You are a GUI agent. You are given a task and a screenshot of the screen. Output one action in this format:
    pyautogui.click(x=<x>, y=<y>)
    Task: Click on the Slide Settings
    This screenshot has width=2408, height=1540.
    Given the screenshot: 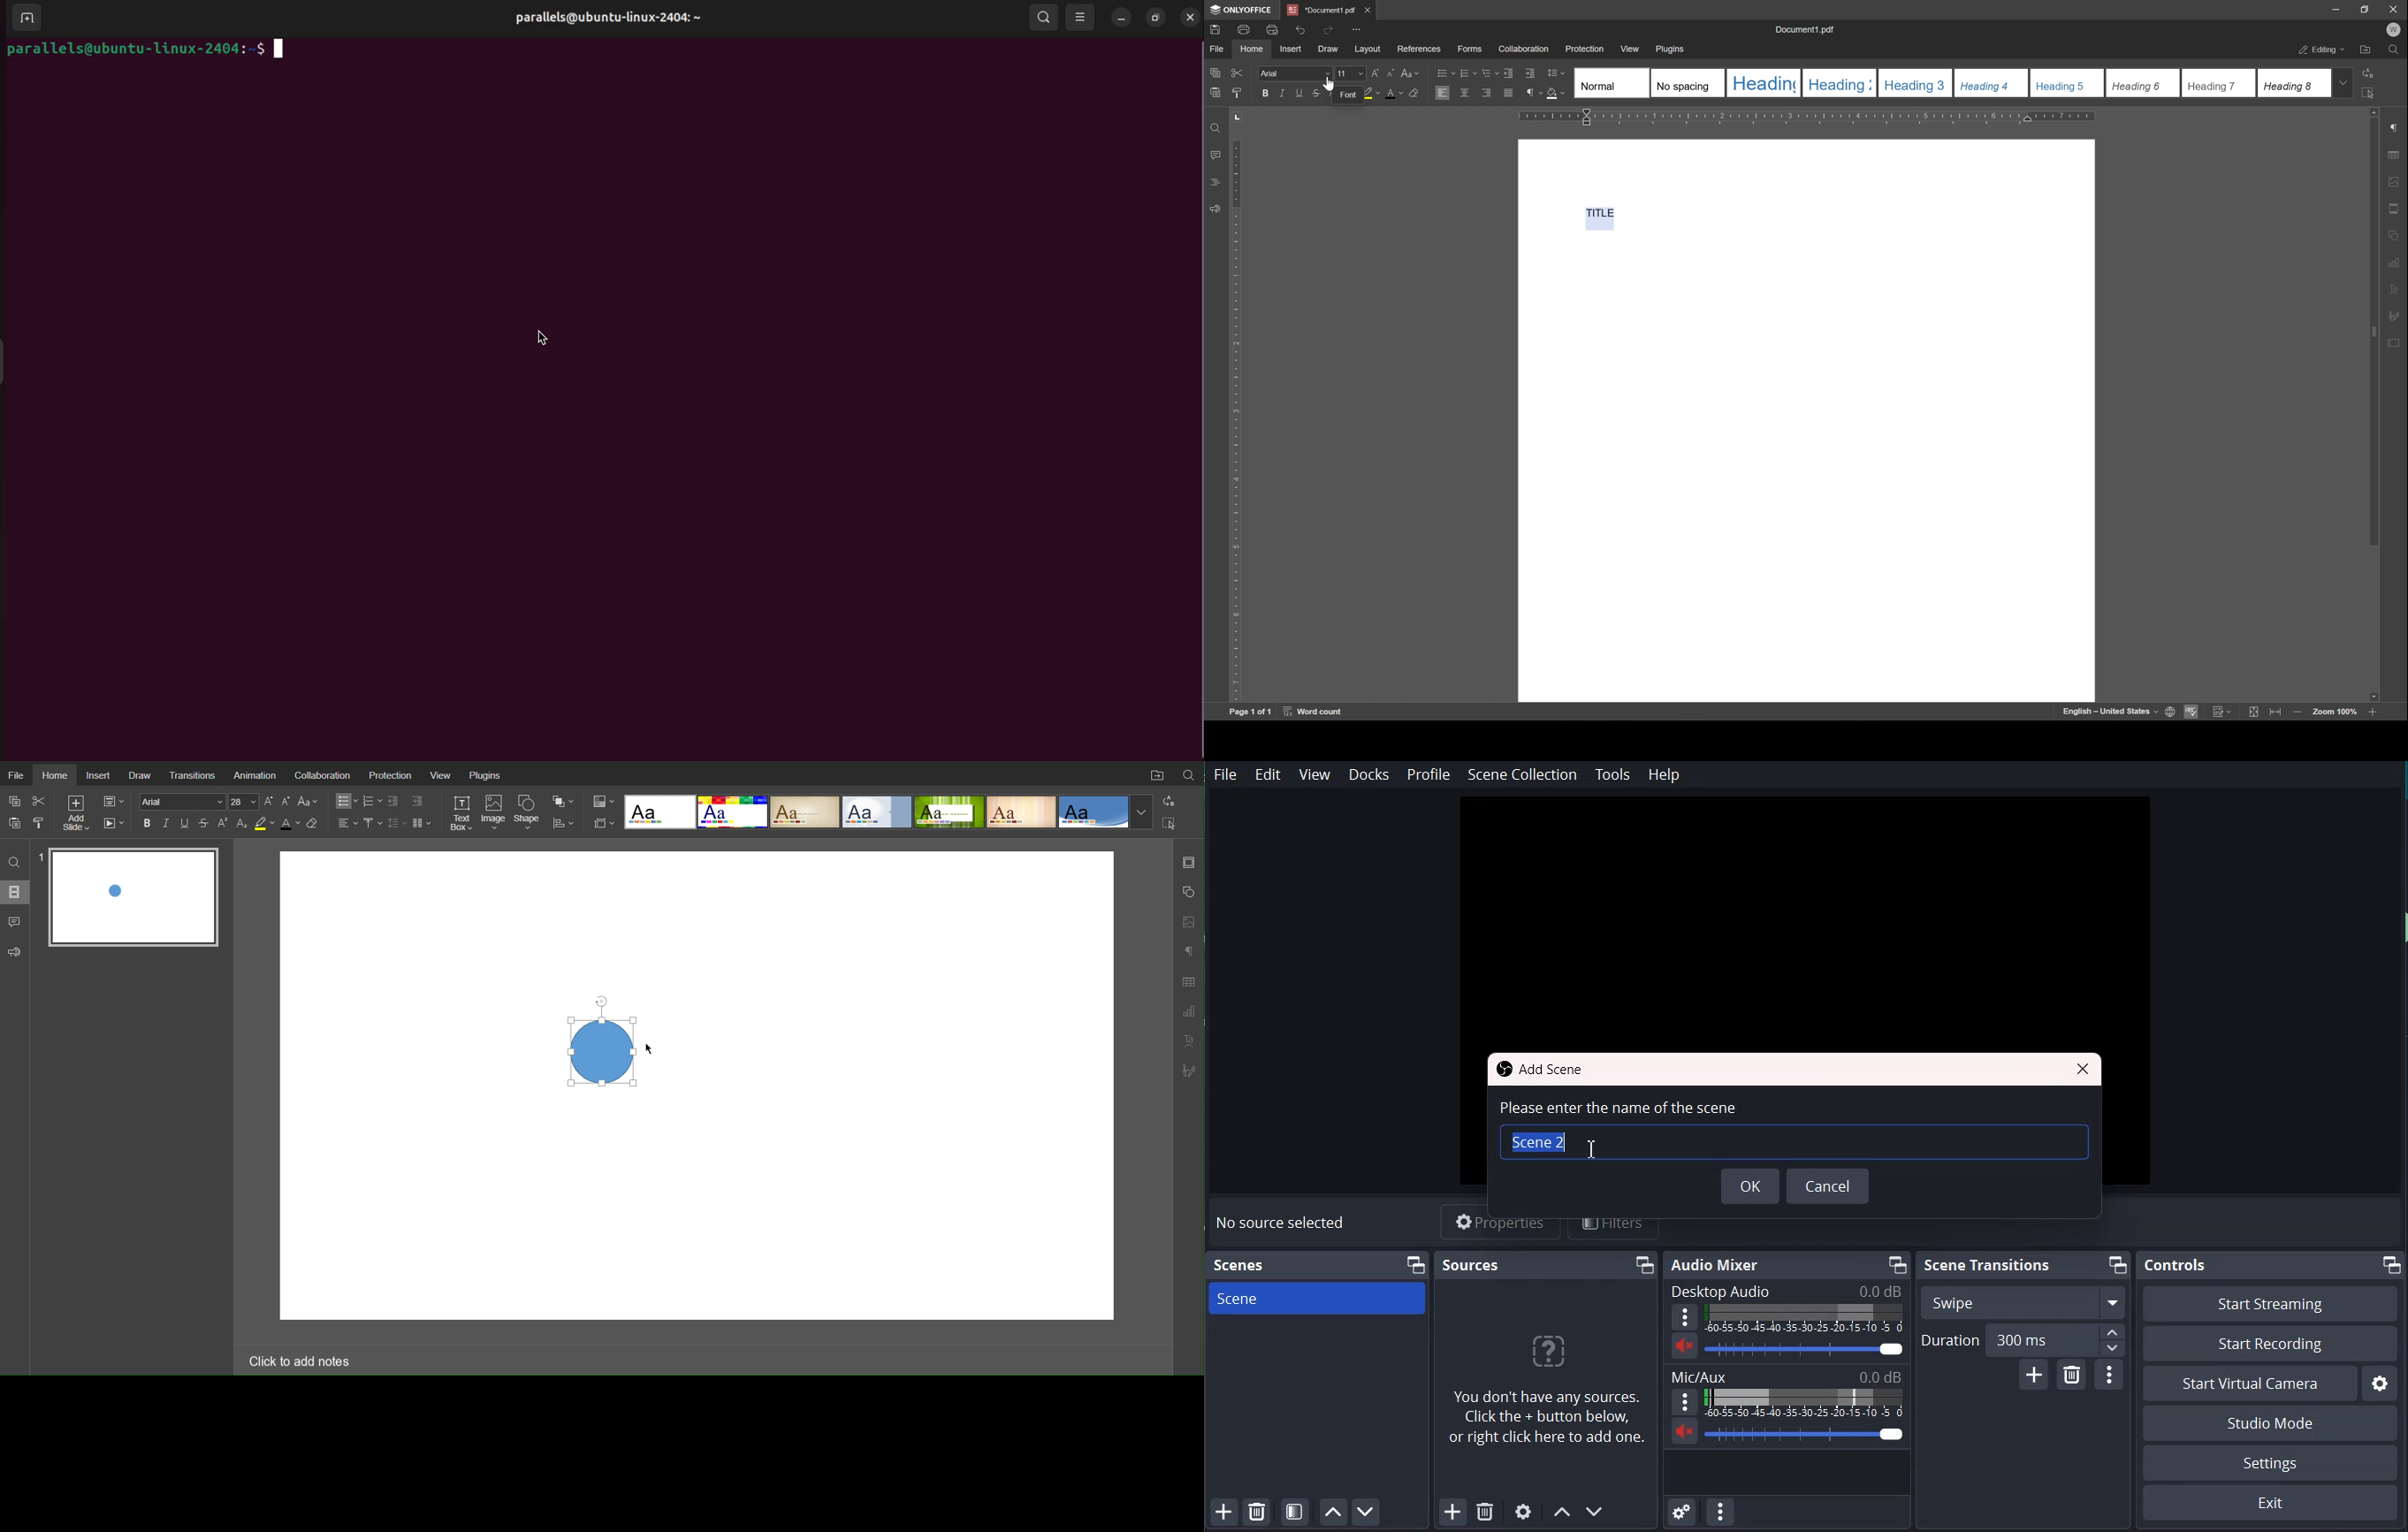 What is the action you would take?
    pyautogui.click(x=112, y=802)
    